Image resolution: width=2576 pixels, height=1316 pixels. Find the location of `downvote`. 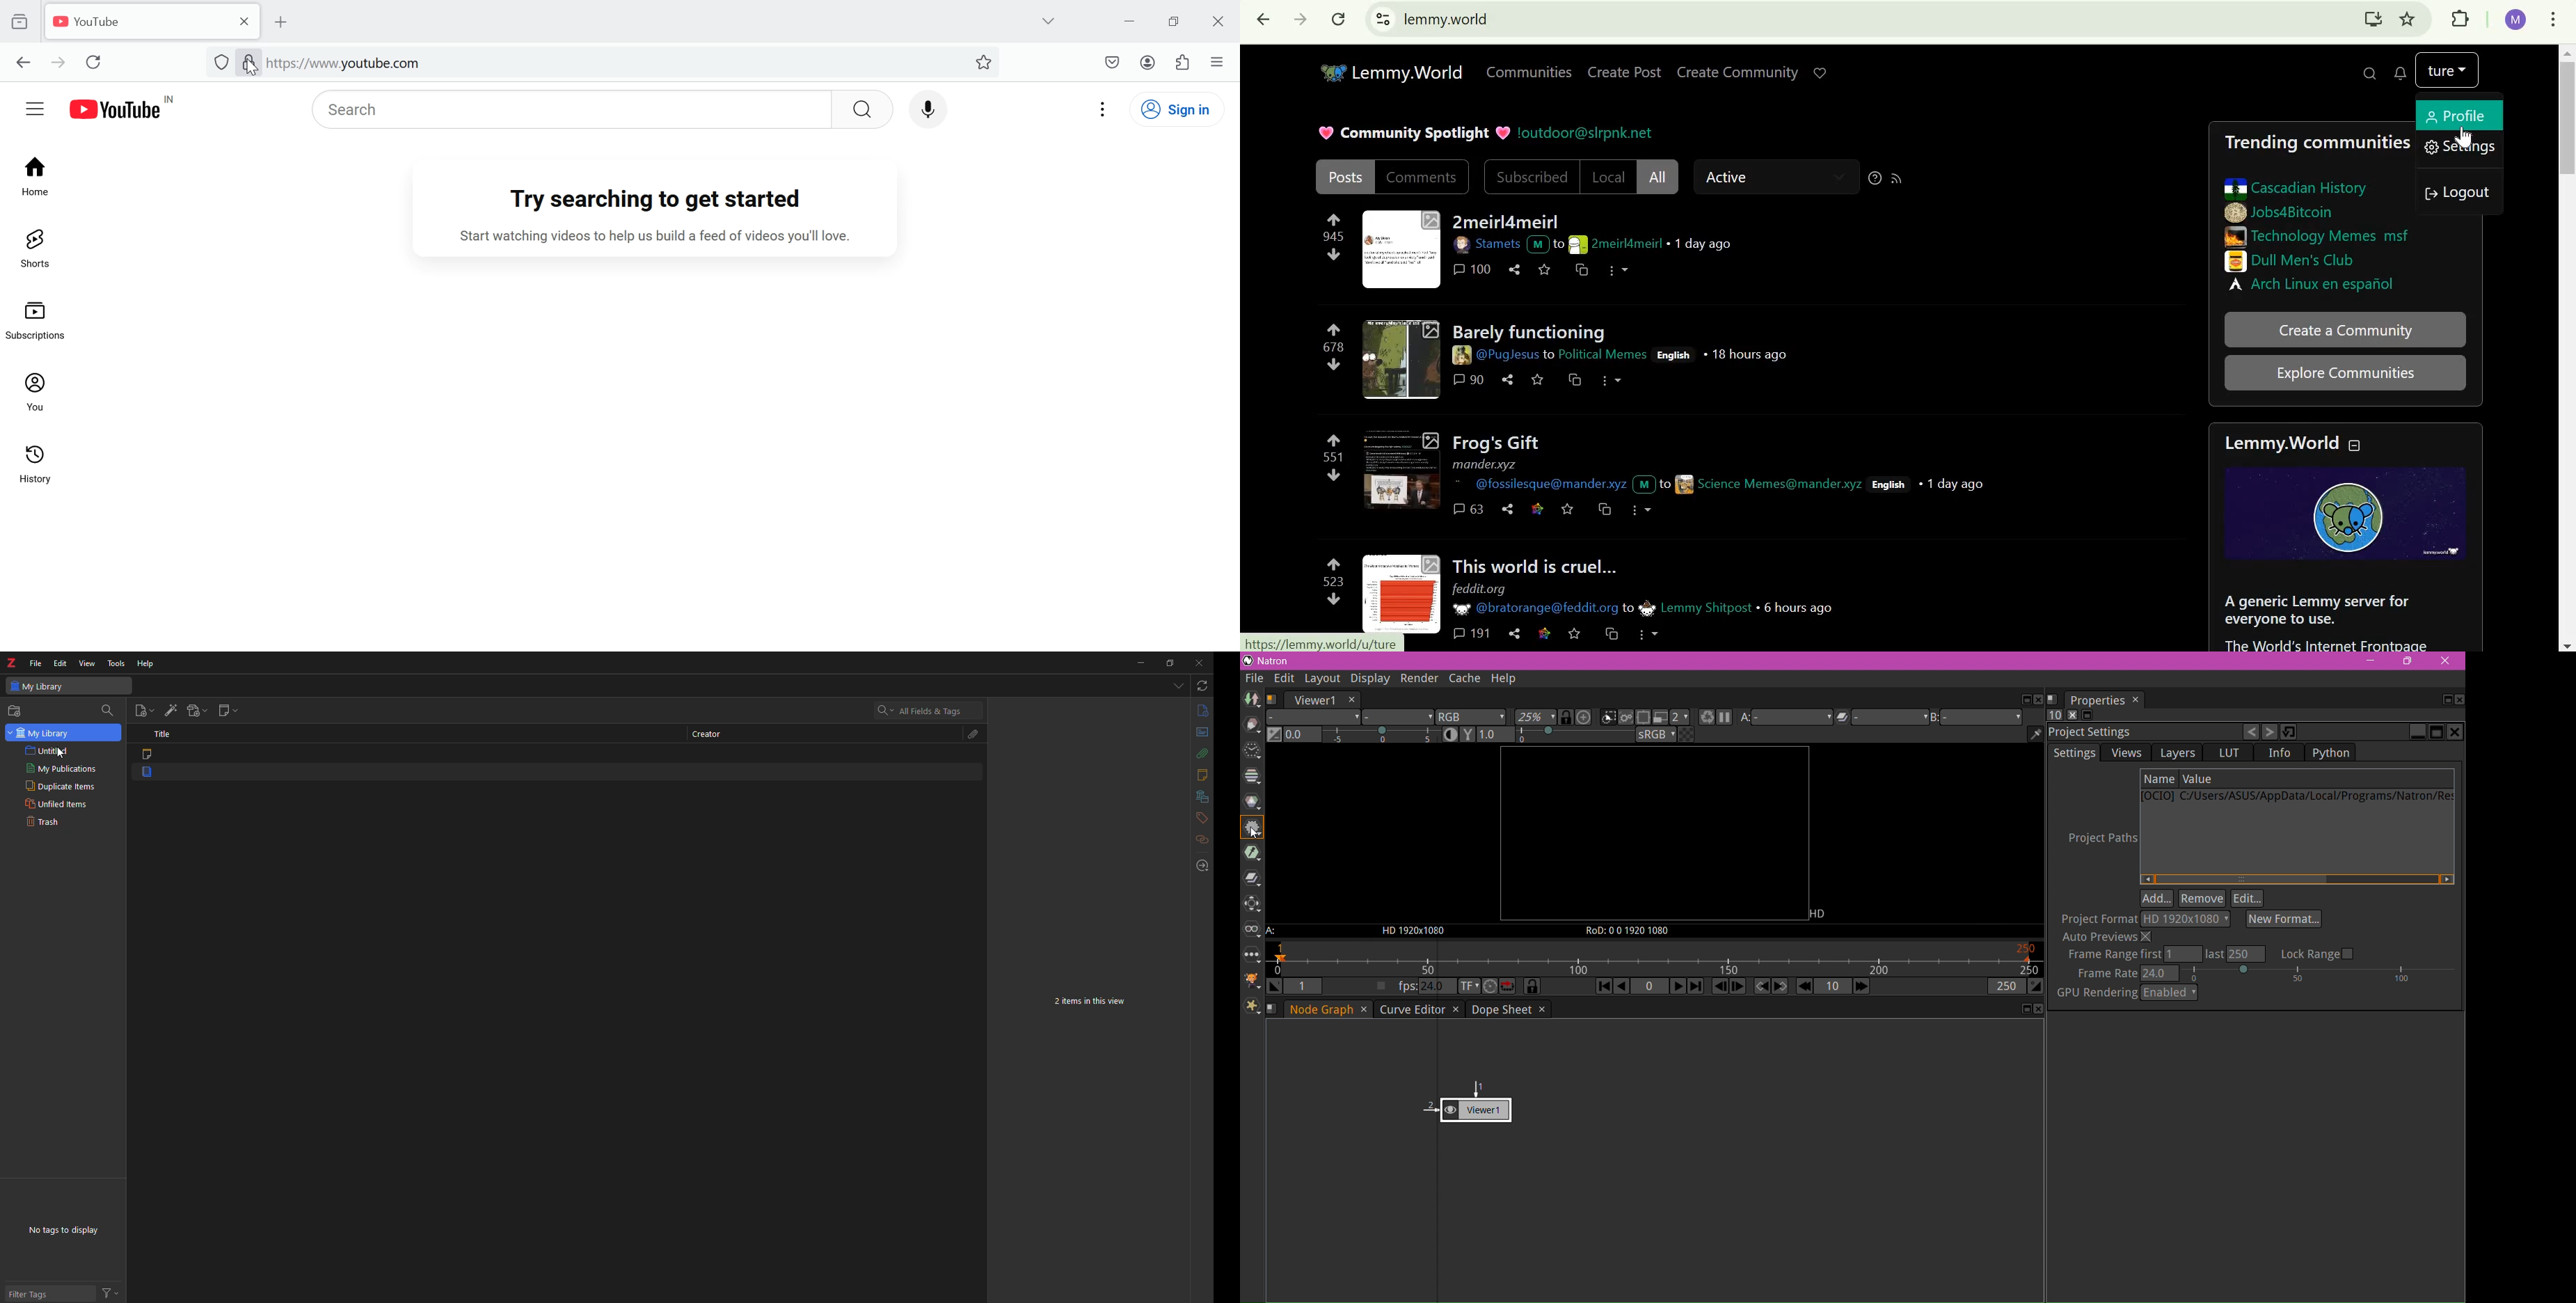

downvote is located at coordinates (1335, 364).